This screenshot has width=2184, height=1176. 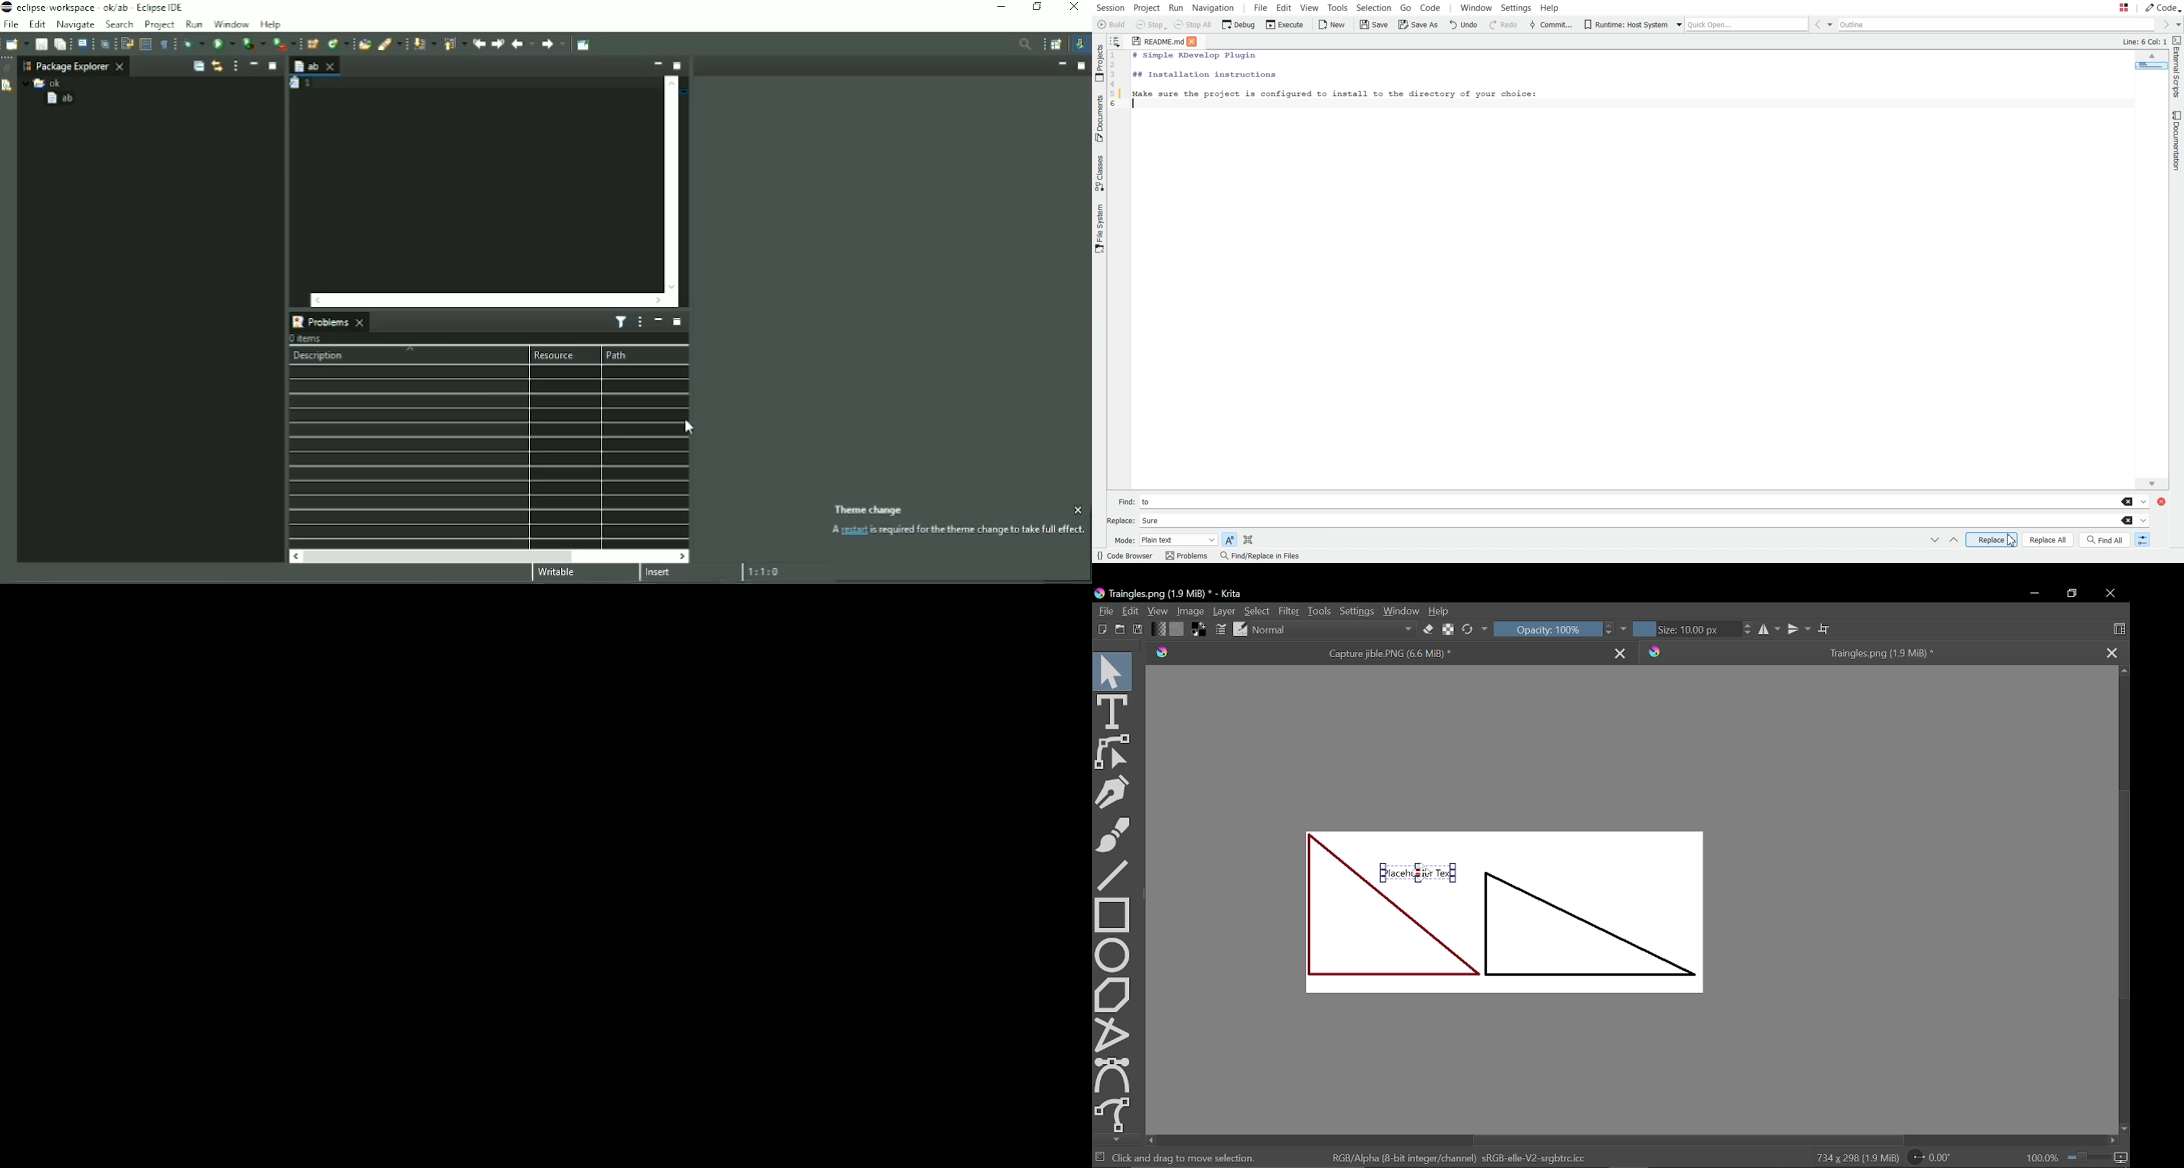 I want to click on Project, so click(x=160, y=26).